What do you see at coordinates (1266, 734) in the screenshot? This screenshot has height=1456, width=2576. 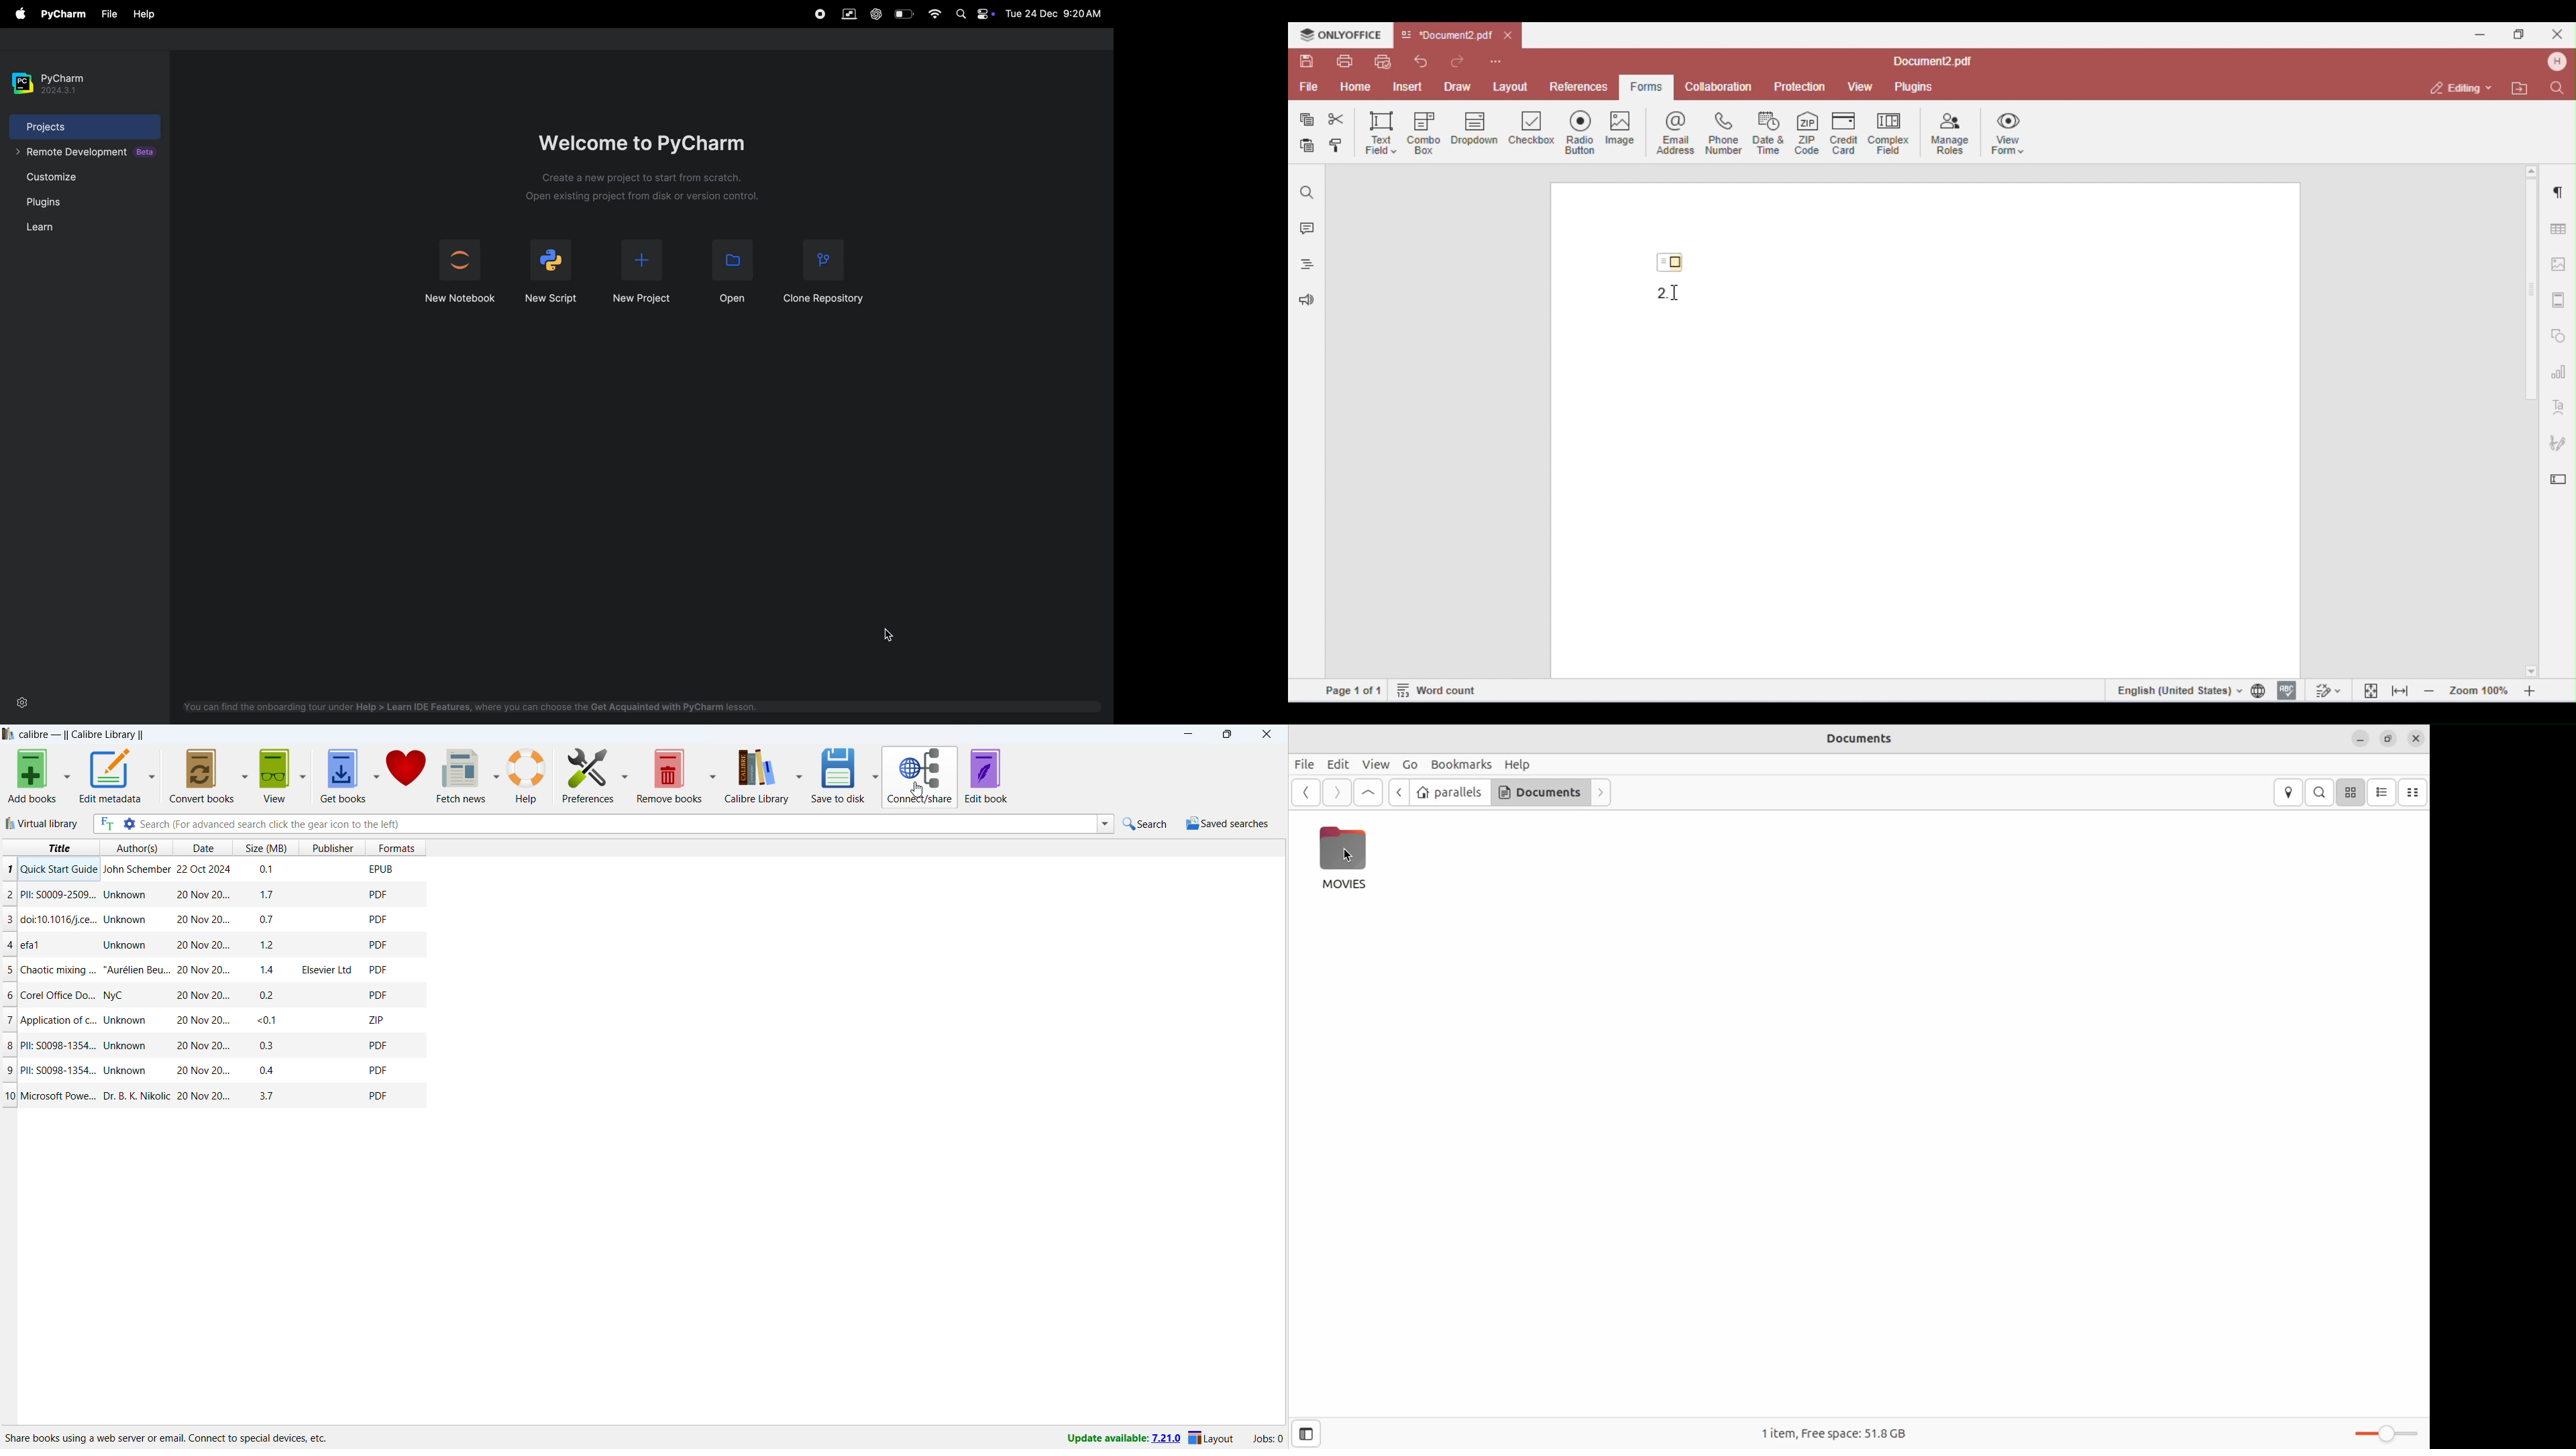 I see `close` at bounding box center [1266, 734].